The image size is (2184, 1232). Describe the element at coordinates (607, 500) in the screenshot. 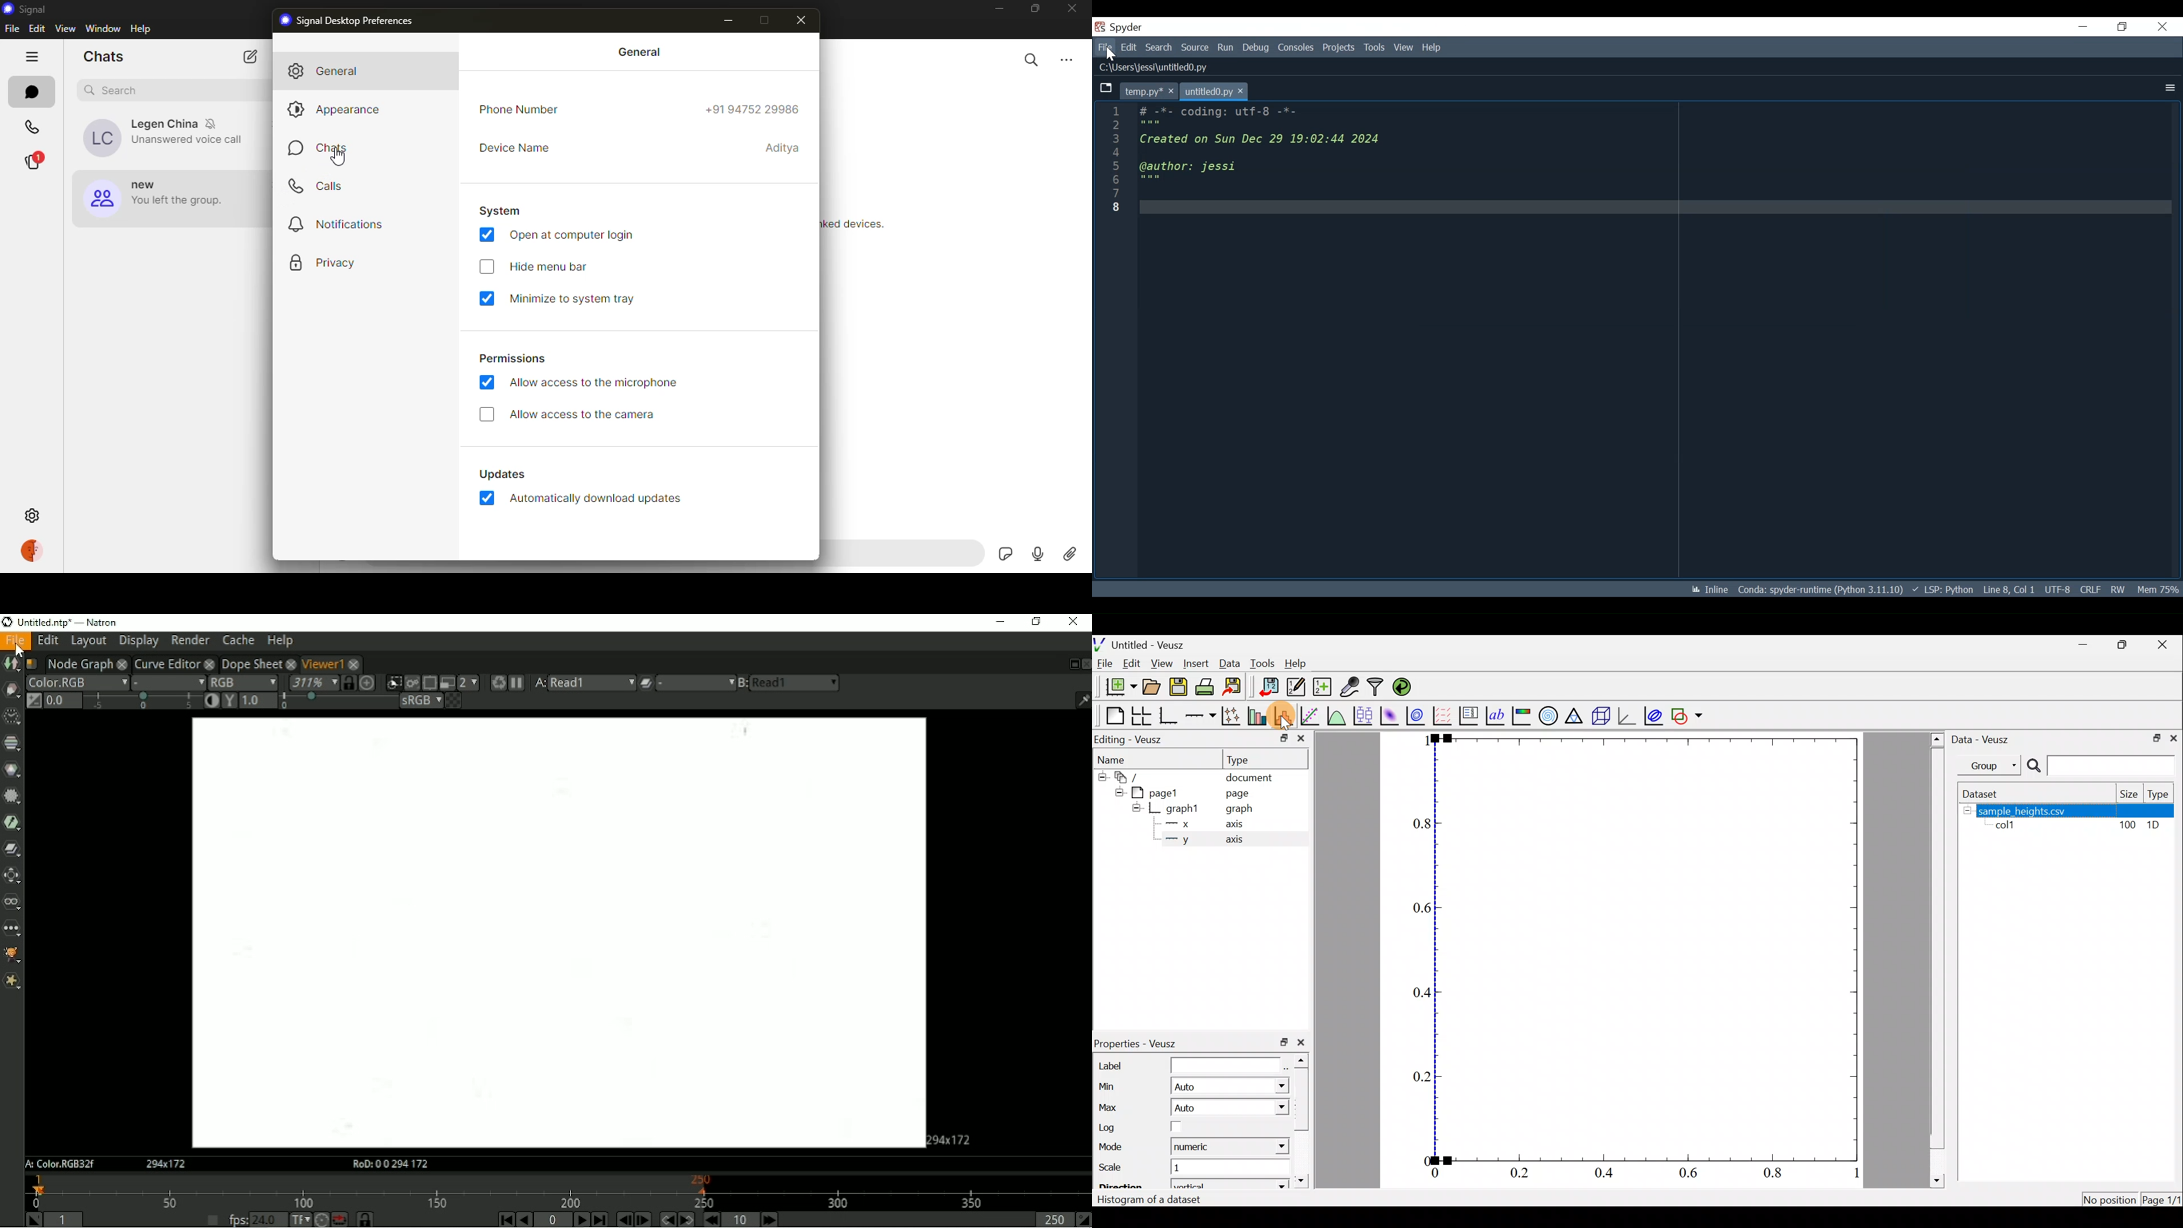

I see `download updates` at that location.